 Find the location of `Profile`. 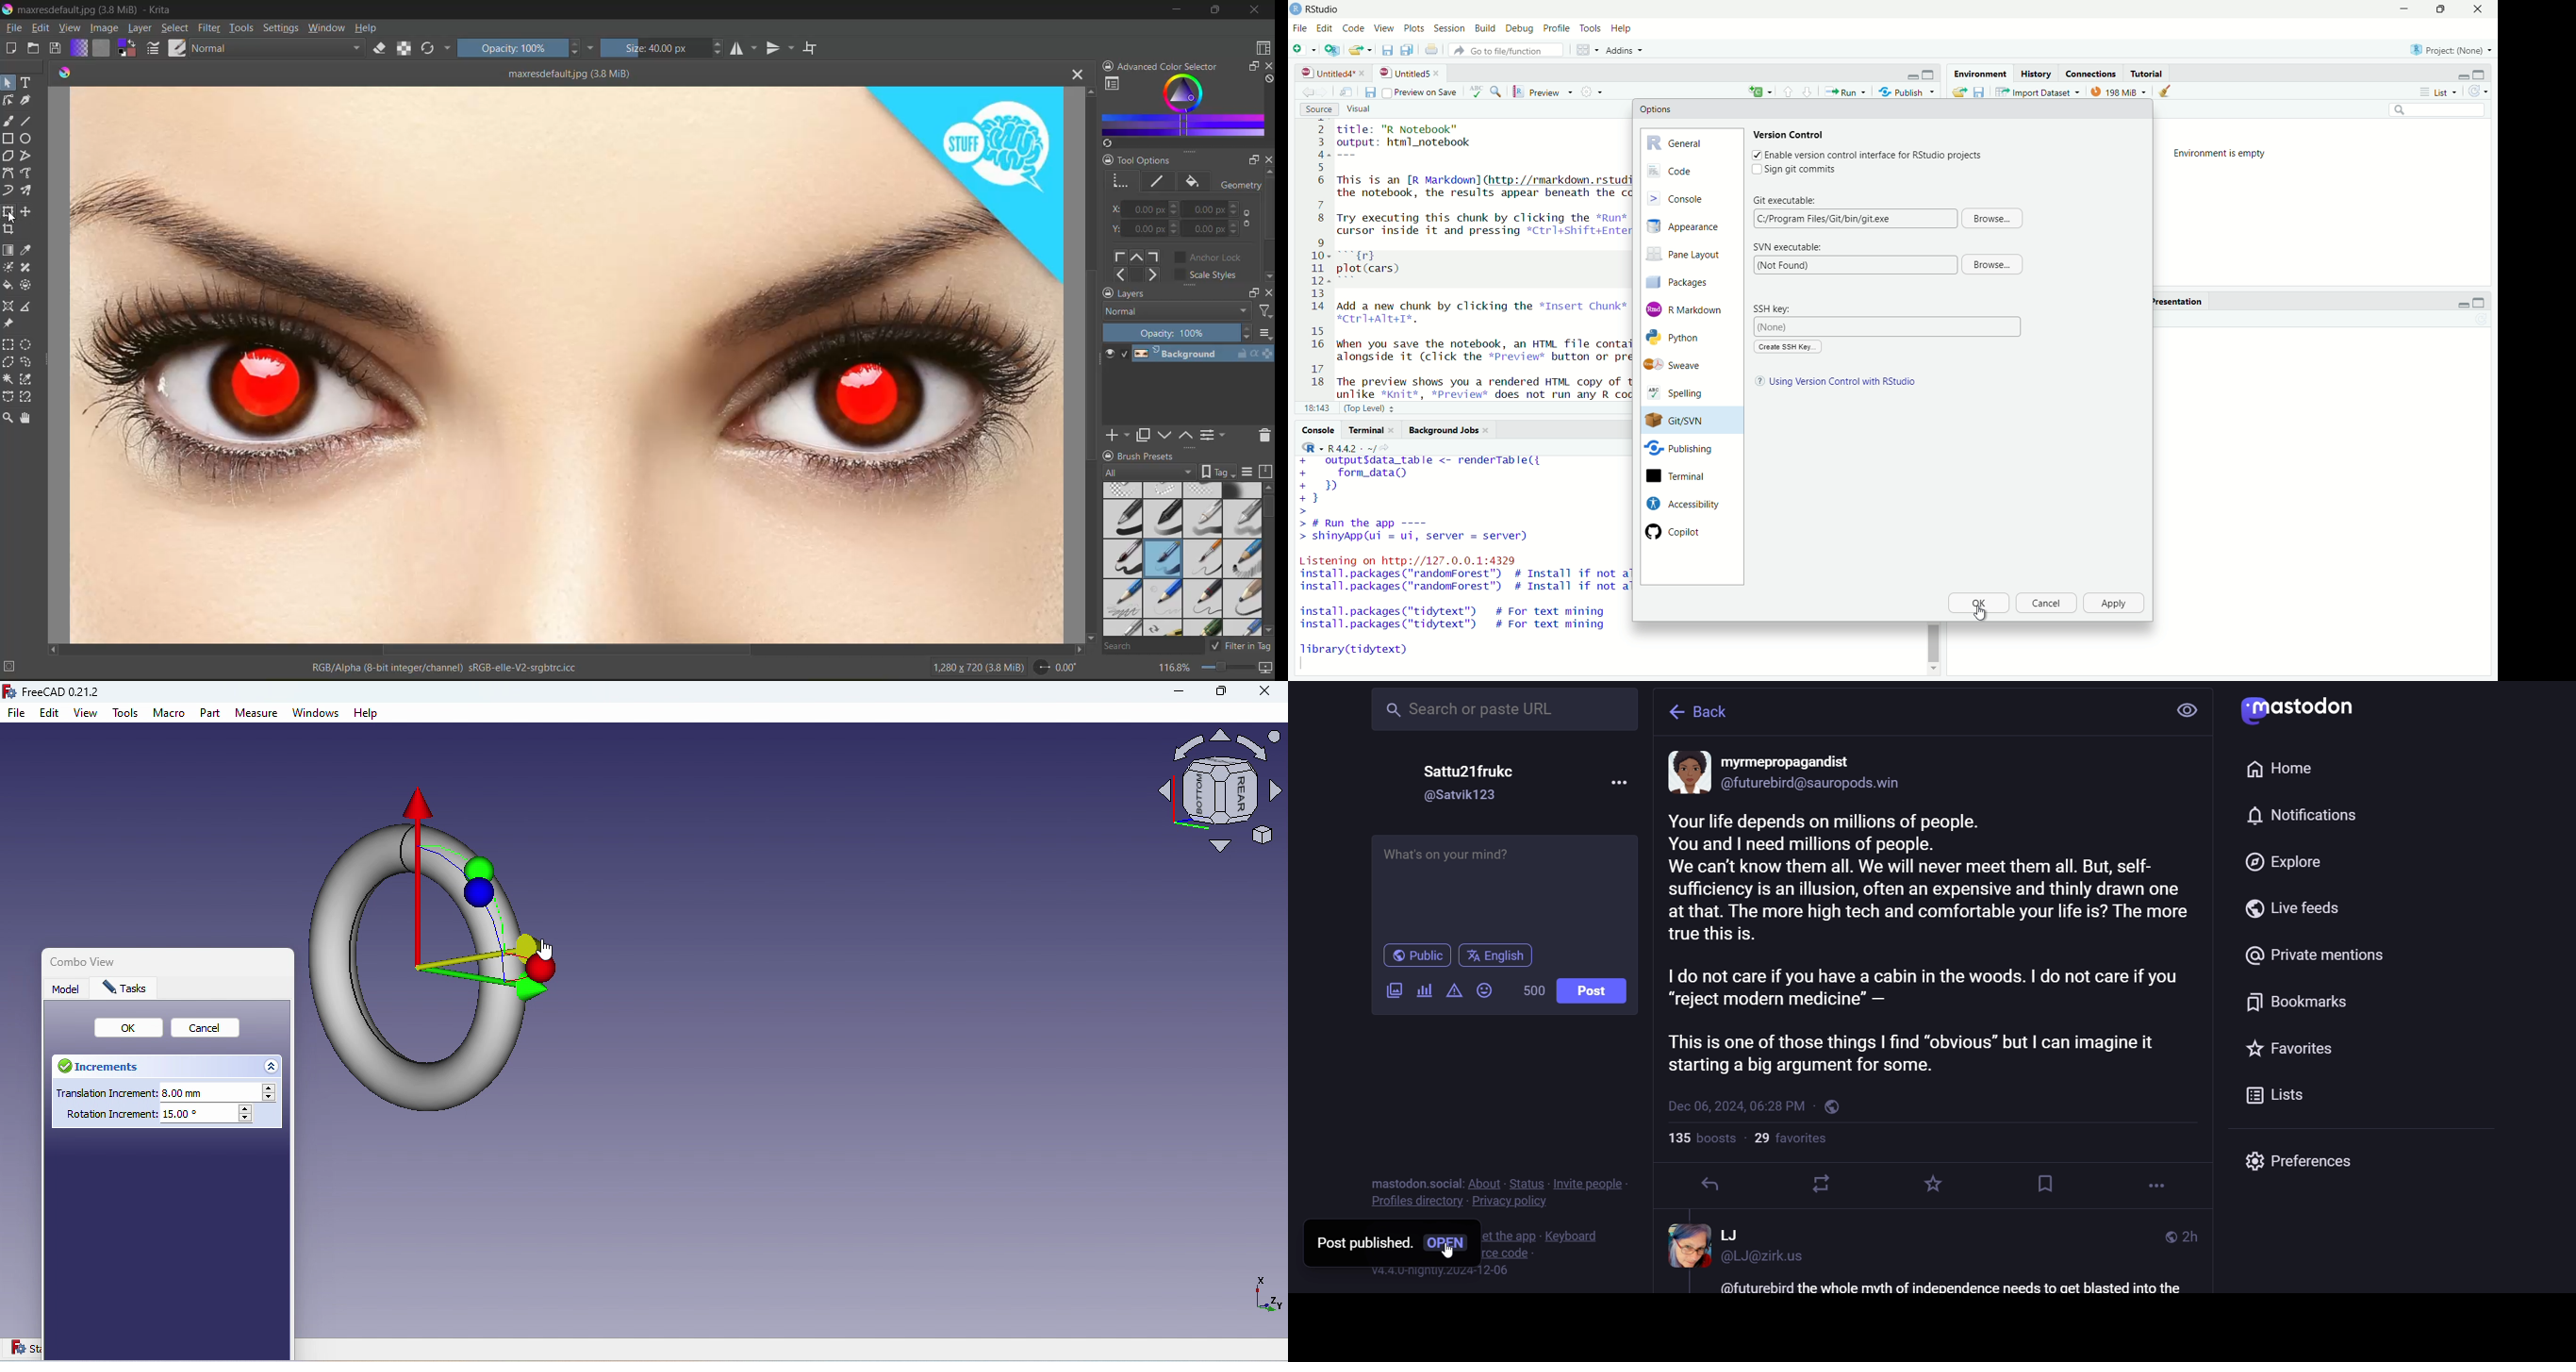

Profile is located at coordinates (1556, 29).